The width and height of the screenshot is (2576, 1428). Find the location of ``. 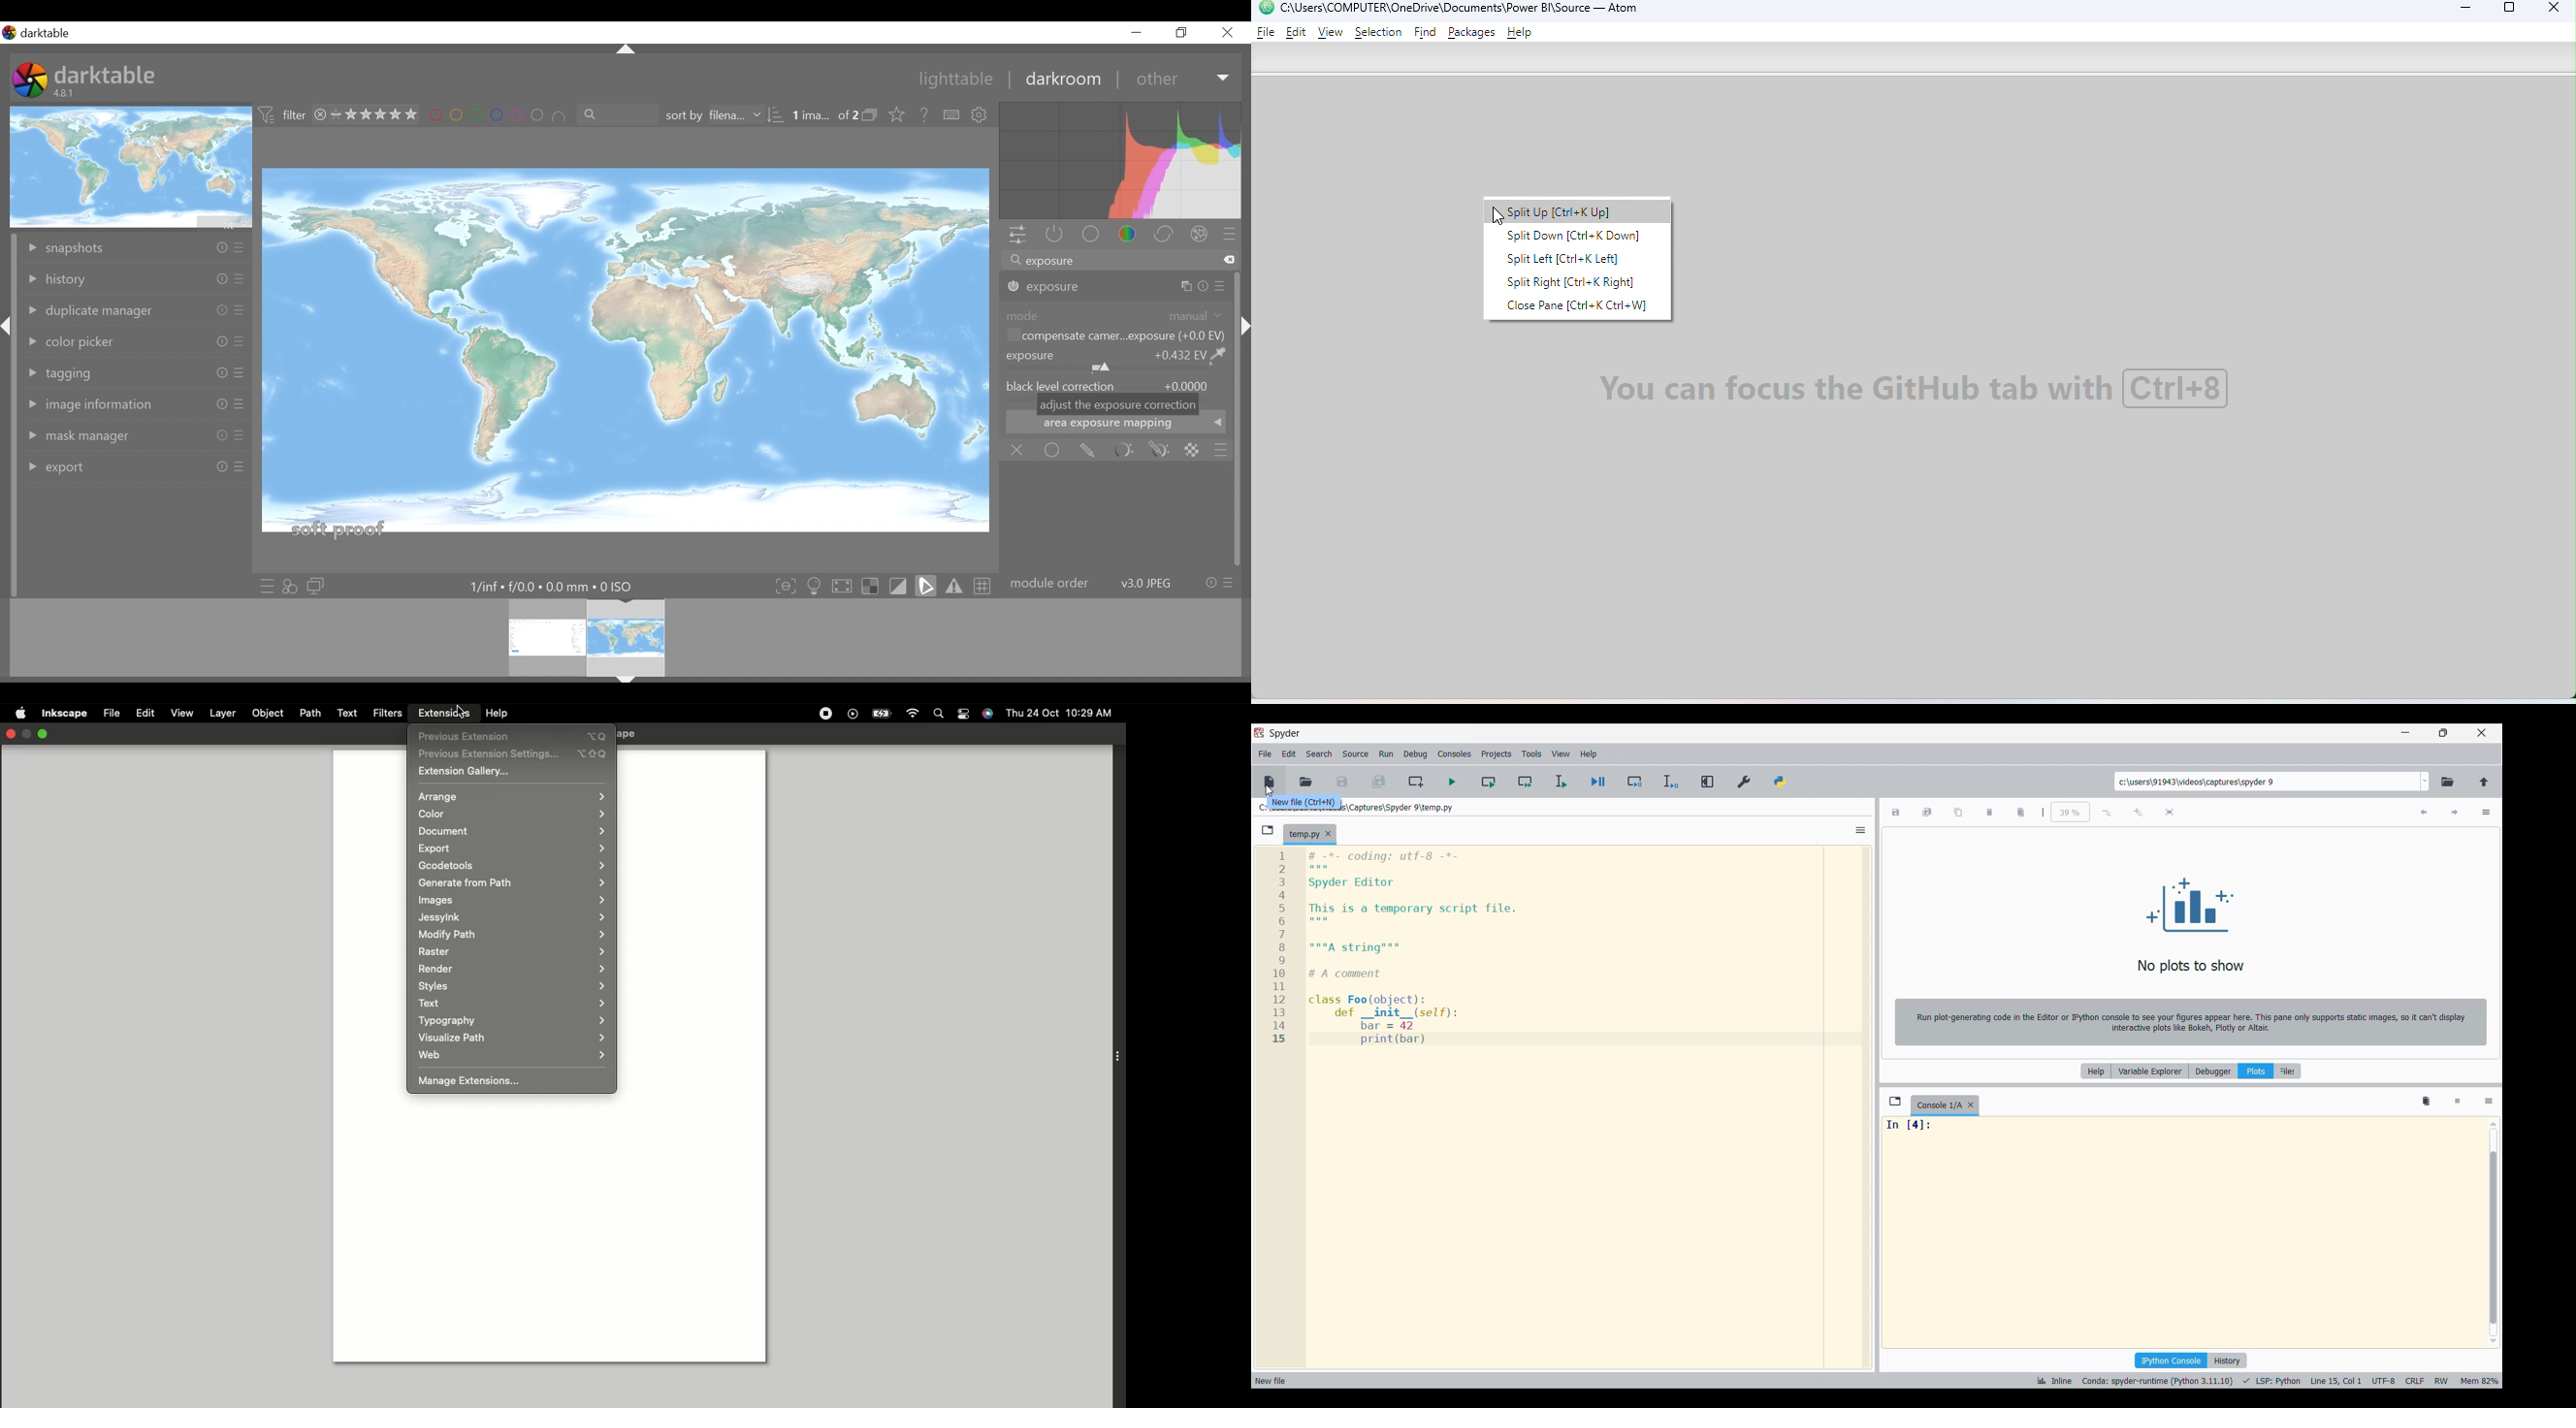

 is located at coordinates (8, 340).